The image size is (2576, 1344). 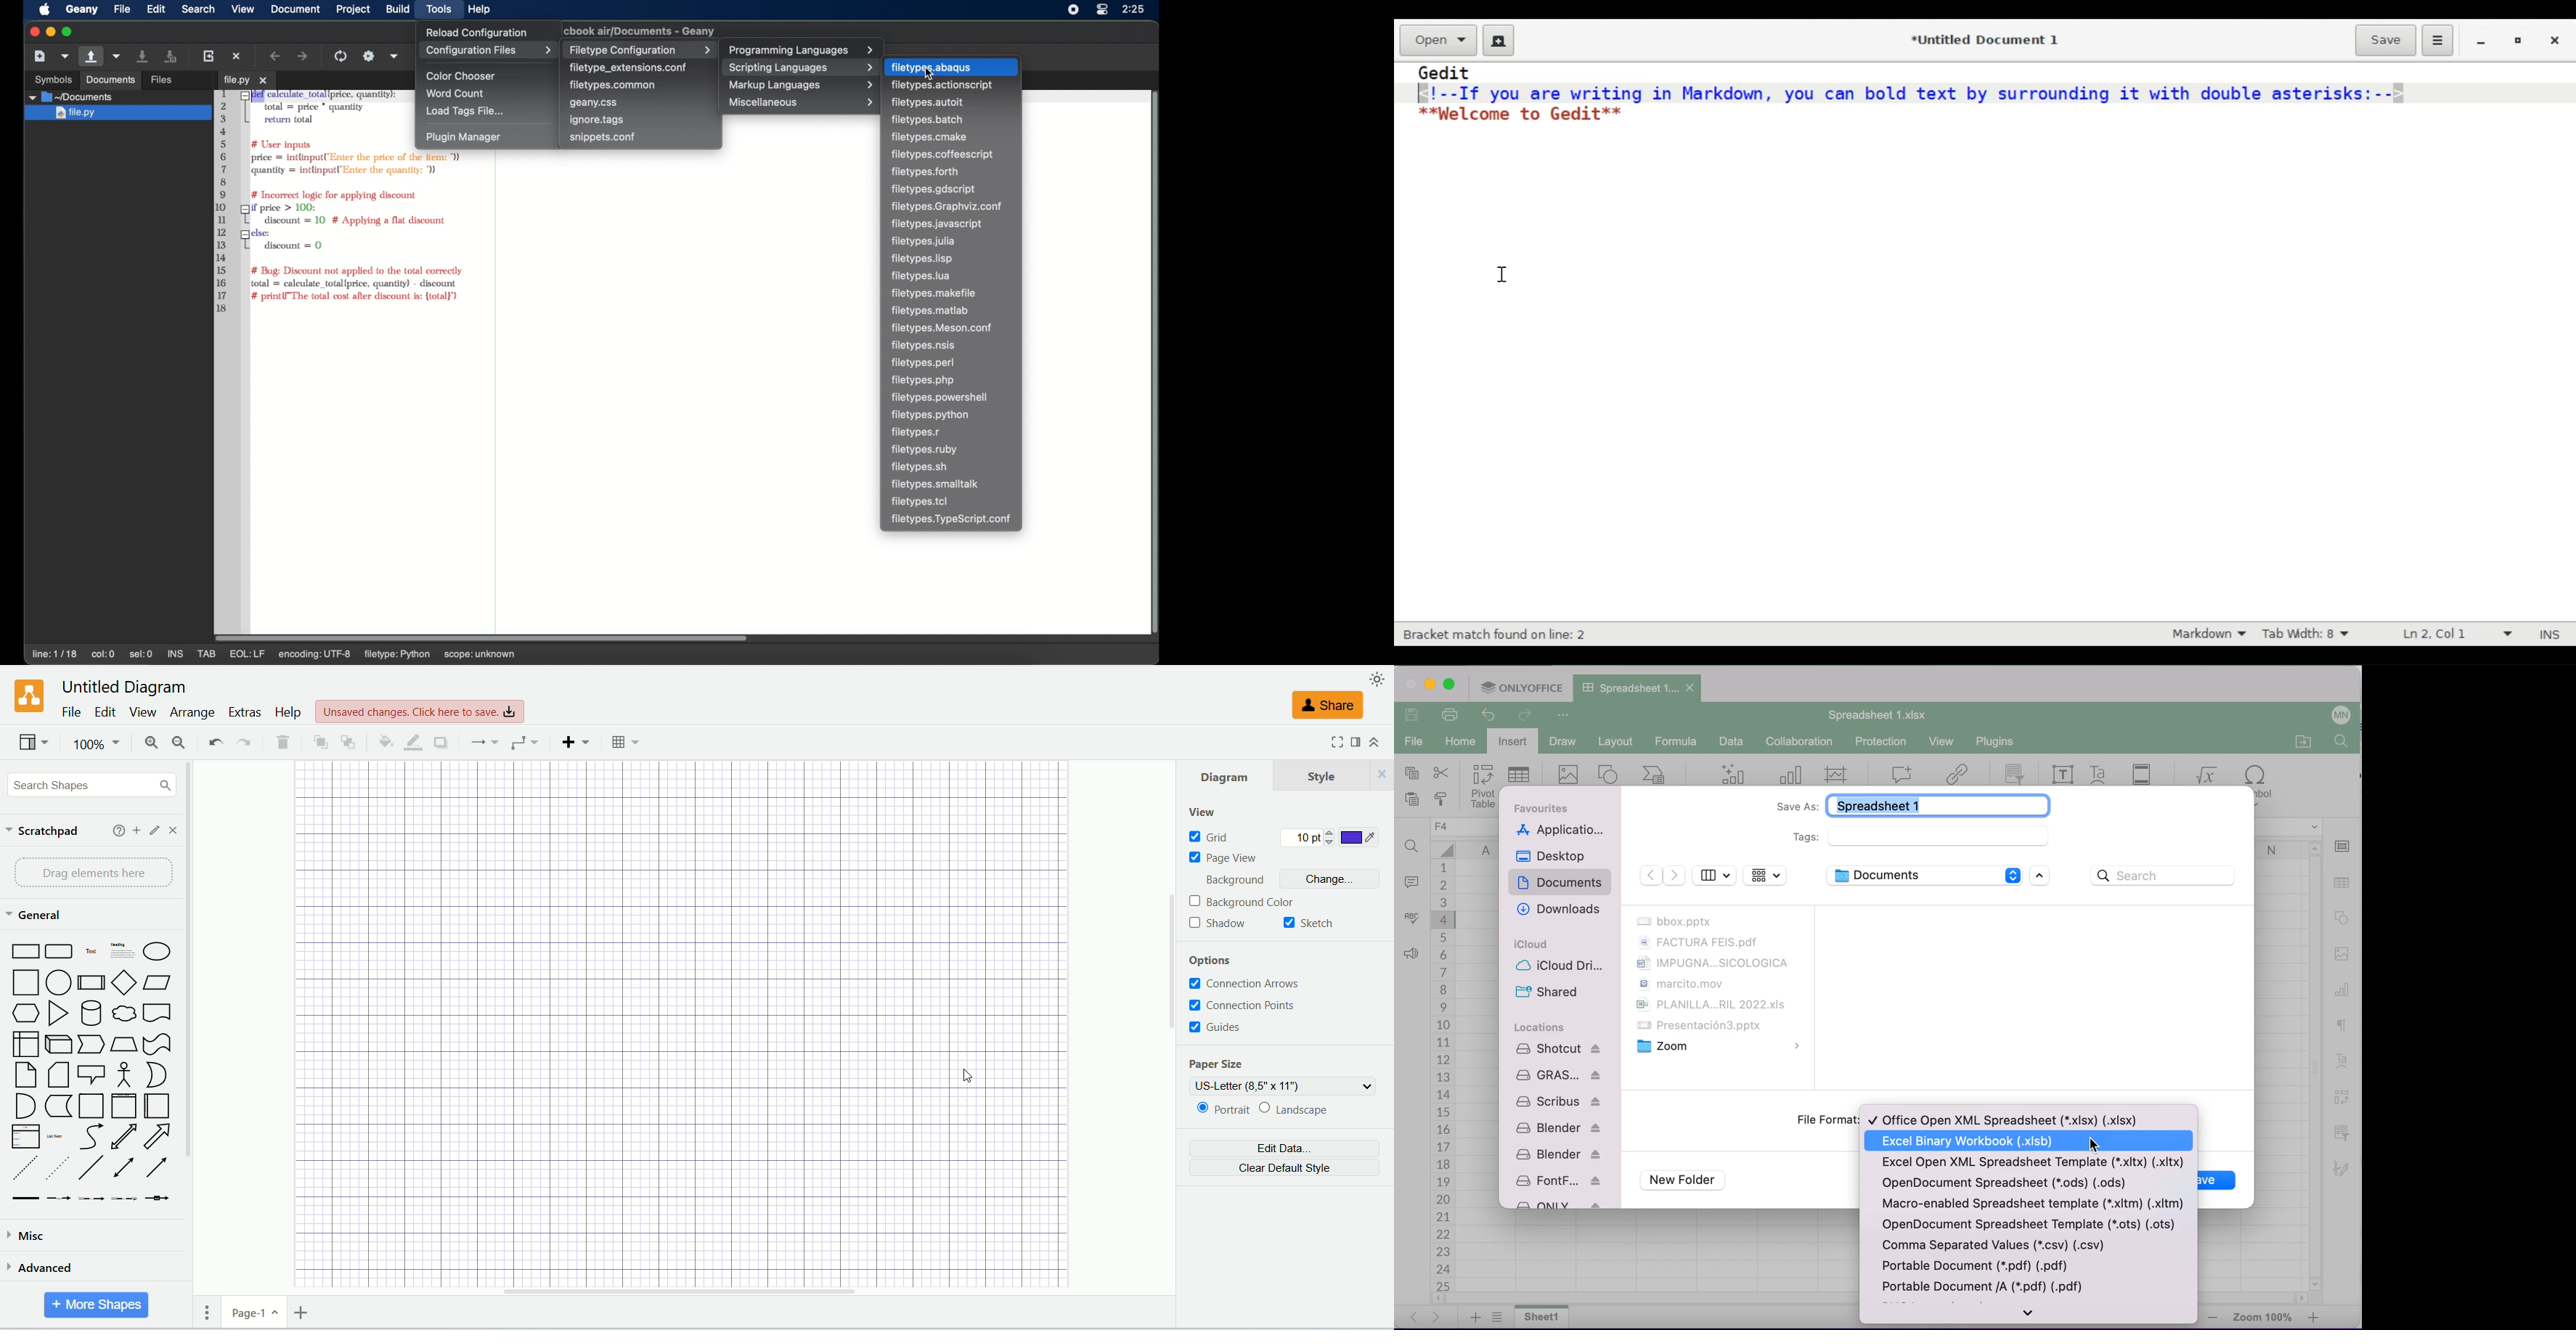 I want to click on undo, so click(x=212, y=741).